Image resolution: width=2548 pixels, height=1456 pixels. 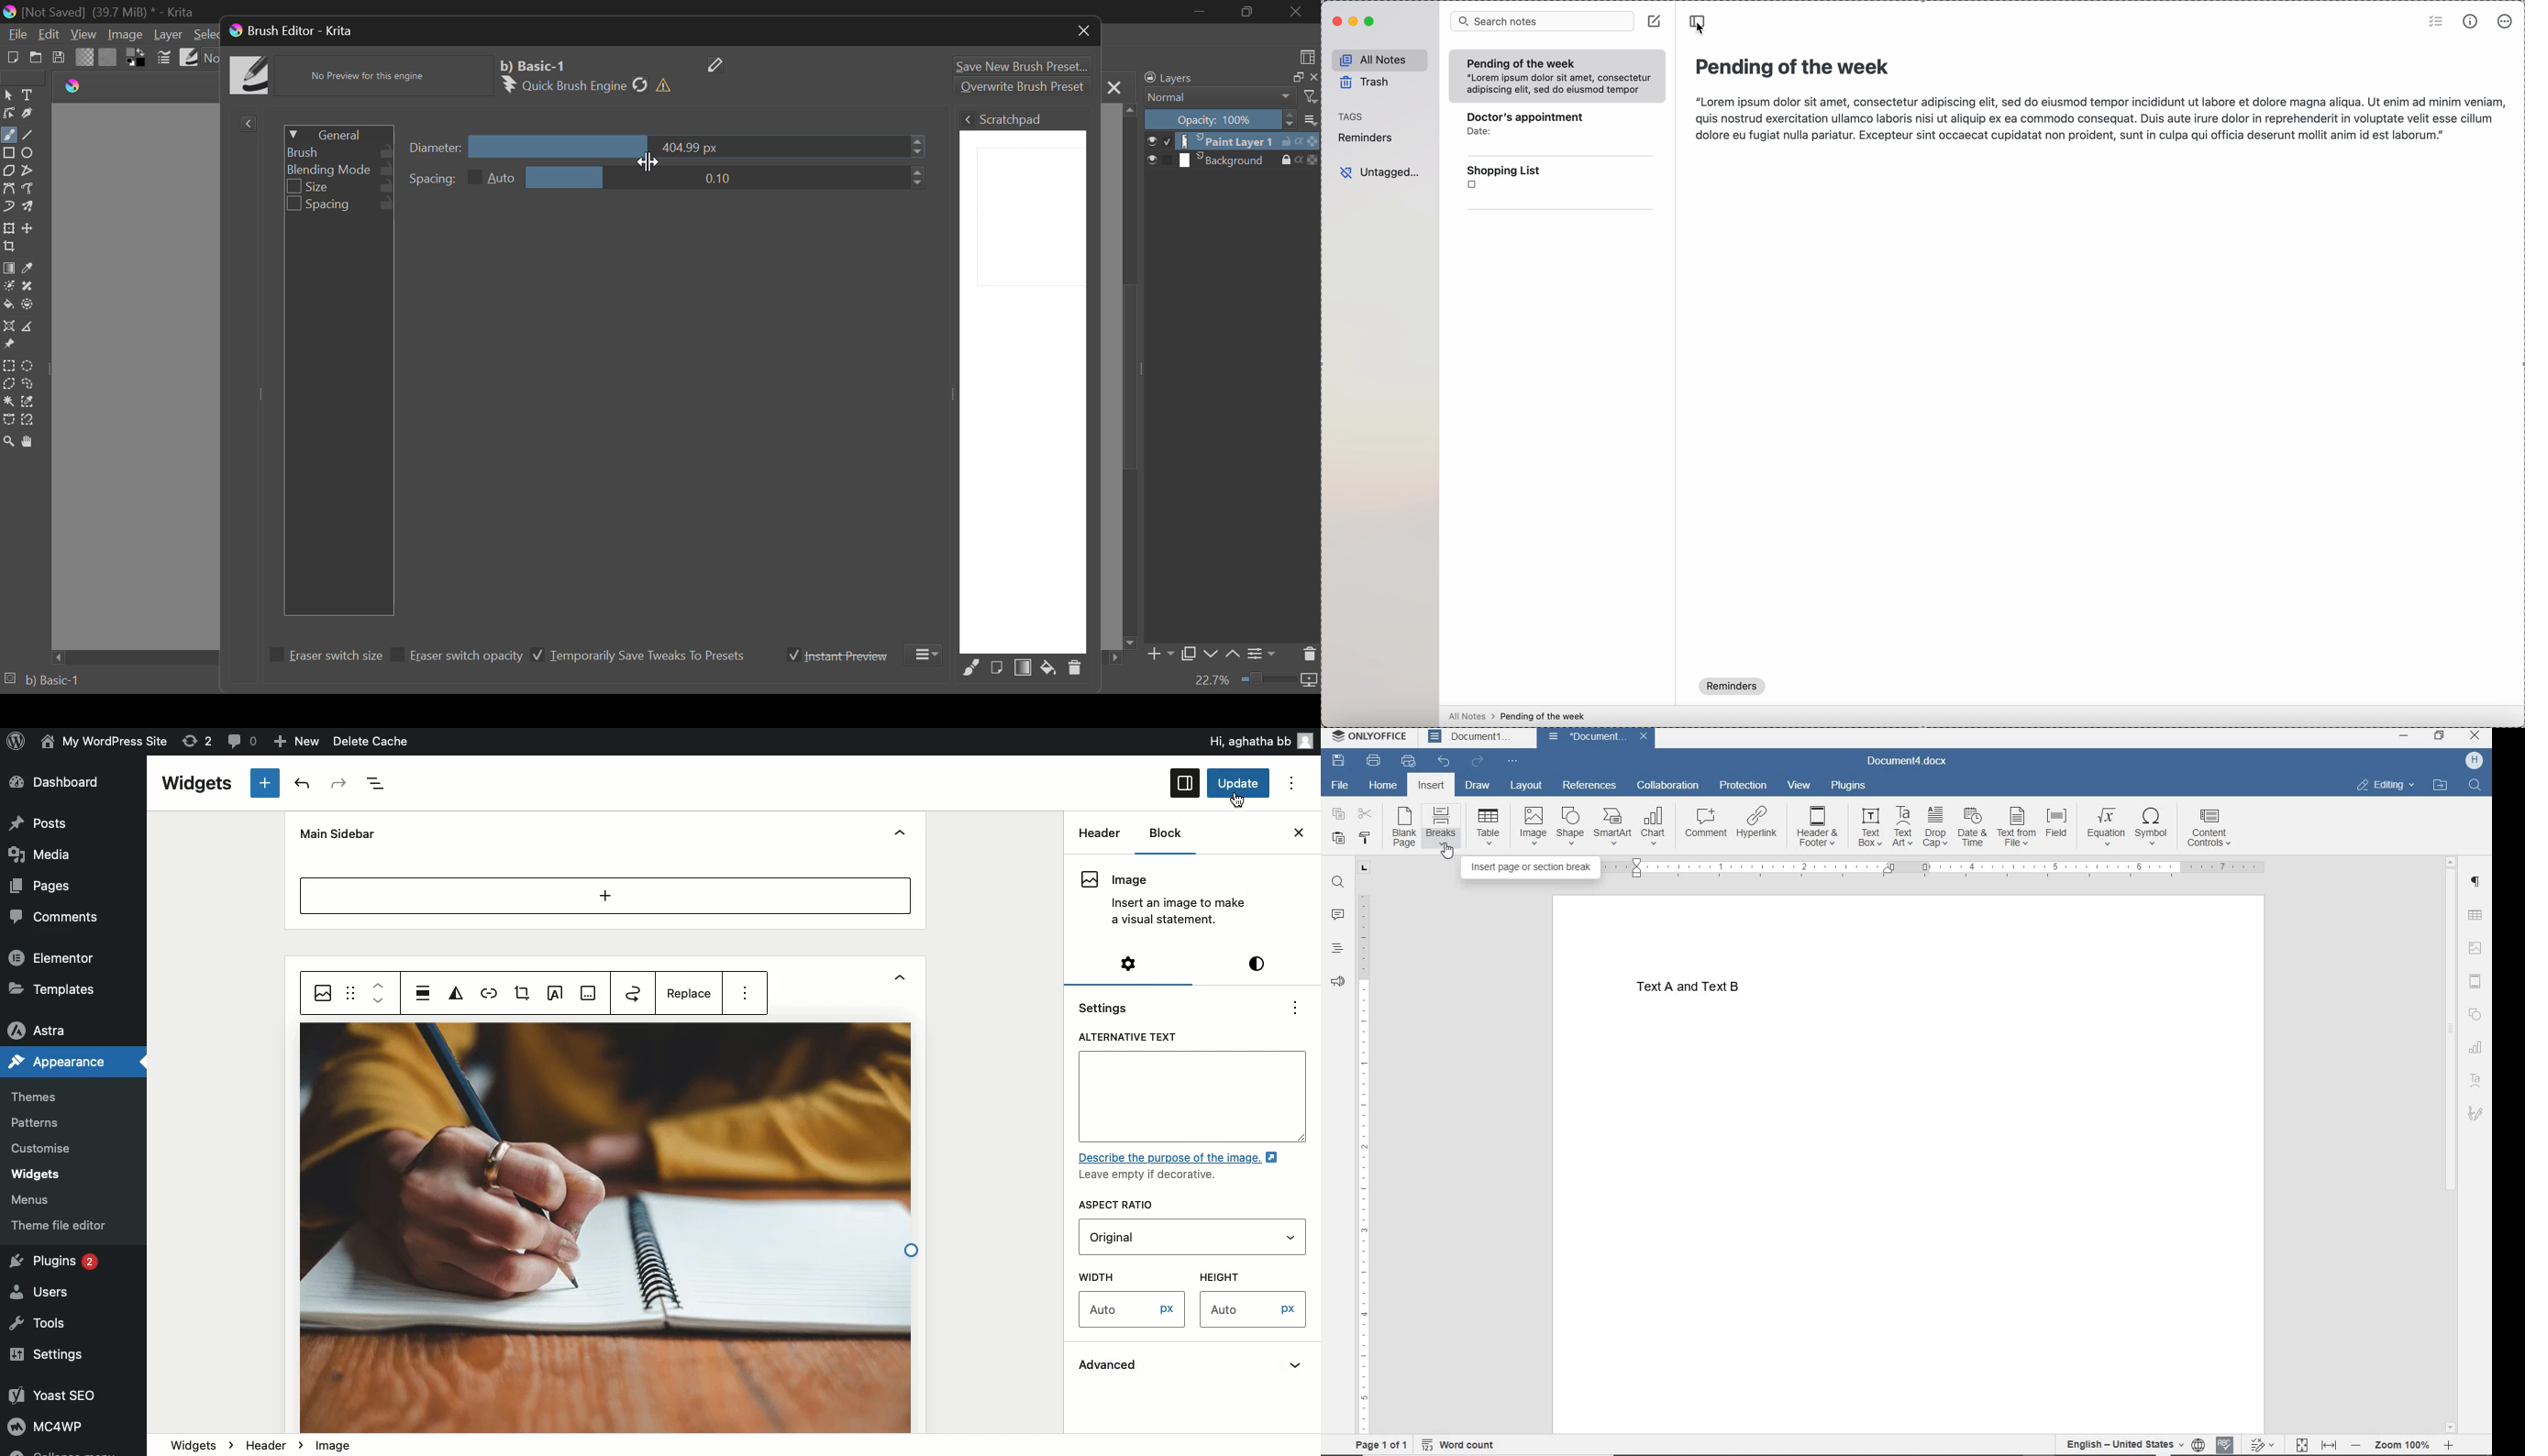 I want to click on Blending Mode, so click(x=339, y=170).